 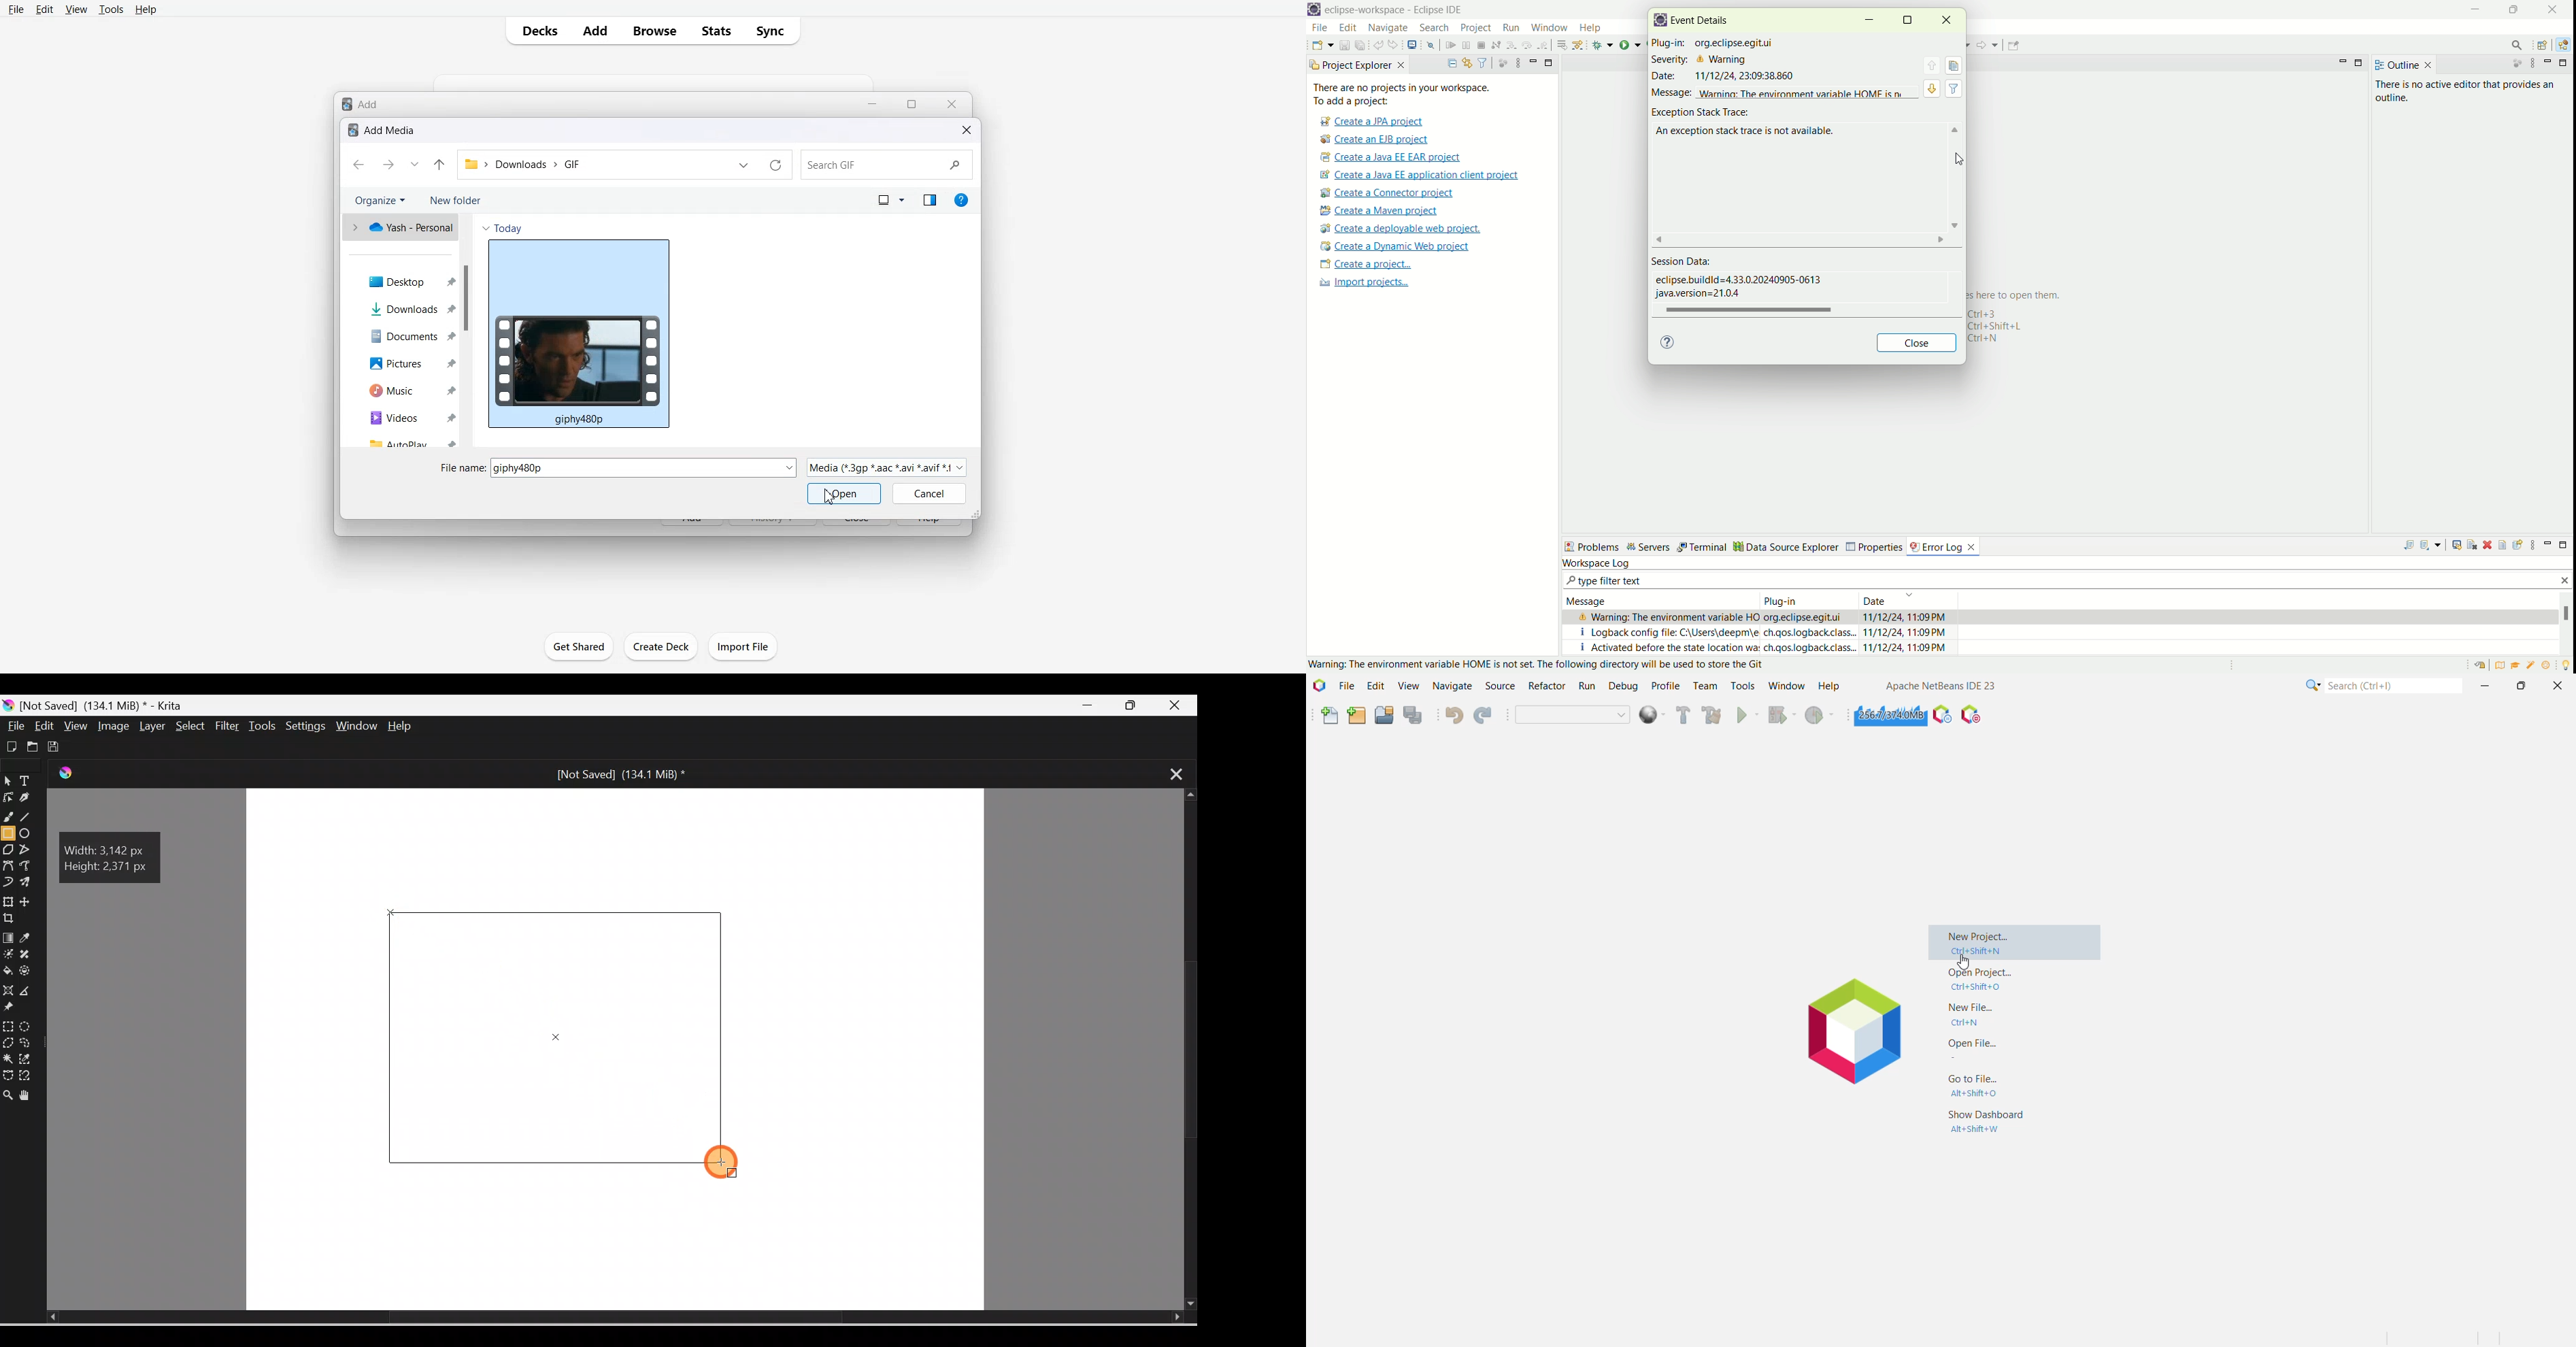 What do you see at coordinates (76, 10) in the screenshot?
I see `View` at bounding box center [76, 10].